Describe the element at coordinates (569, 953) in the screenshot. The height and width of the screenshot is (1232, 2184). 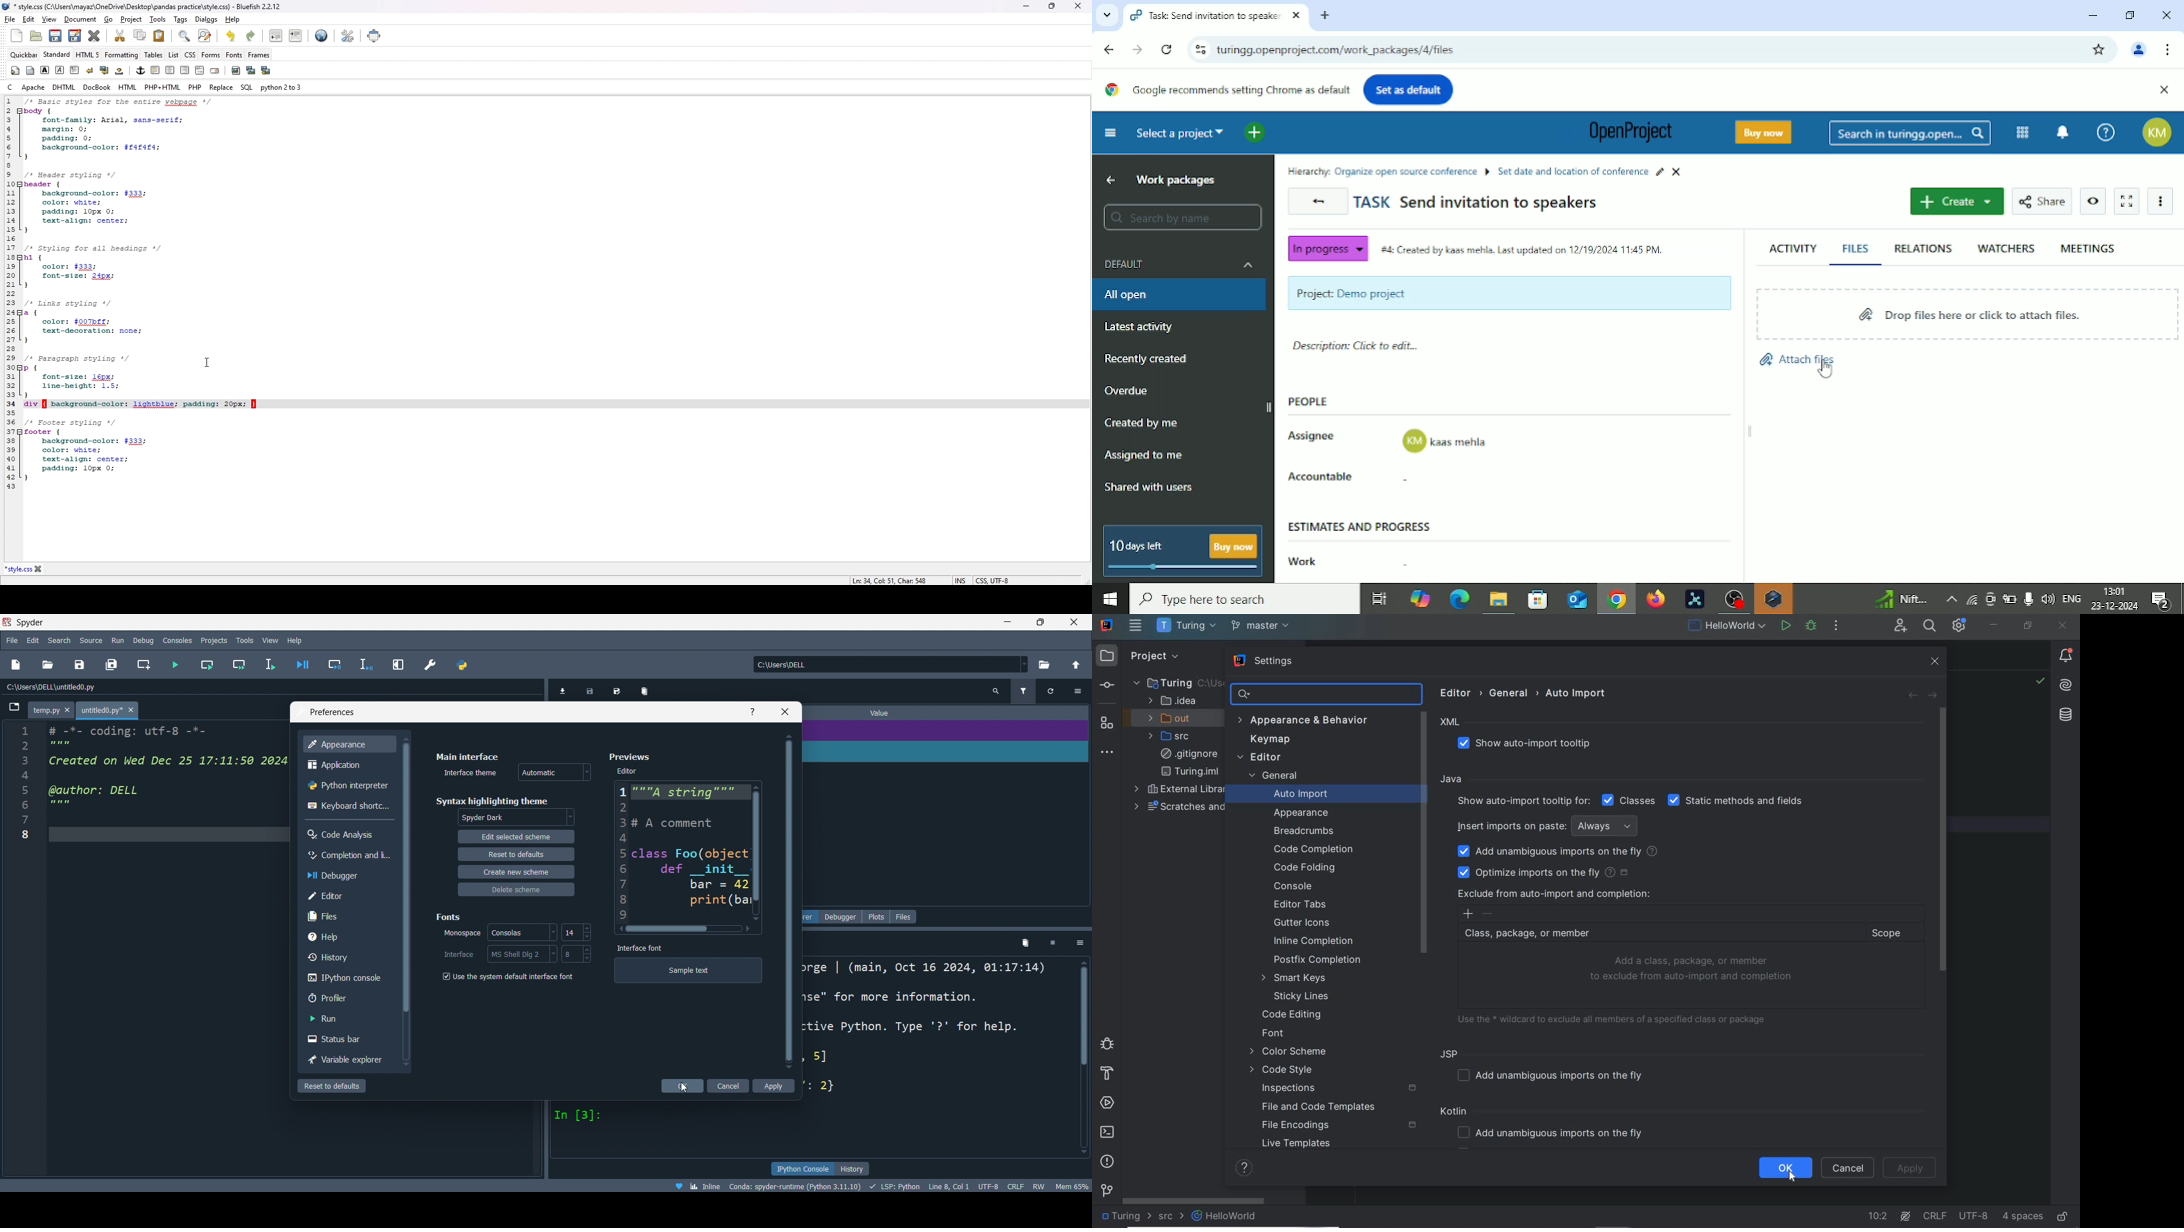
I see `8` at that location.